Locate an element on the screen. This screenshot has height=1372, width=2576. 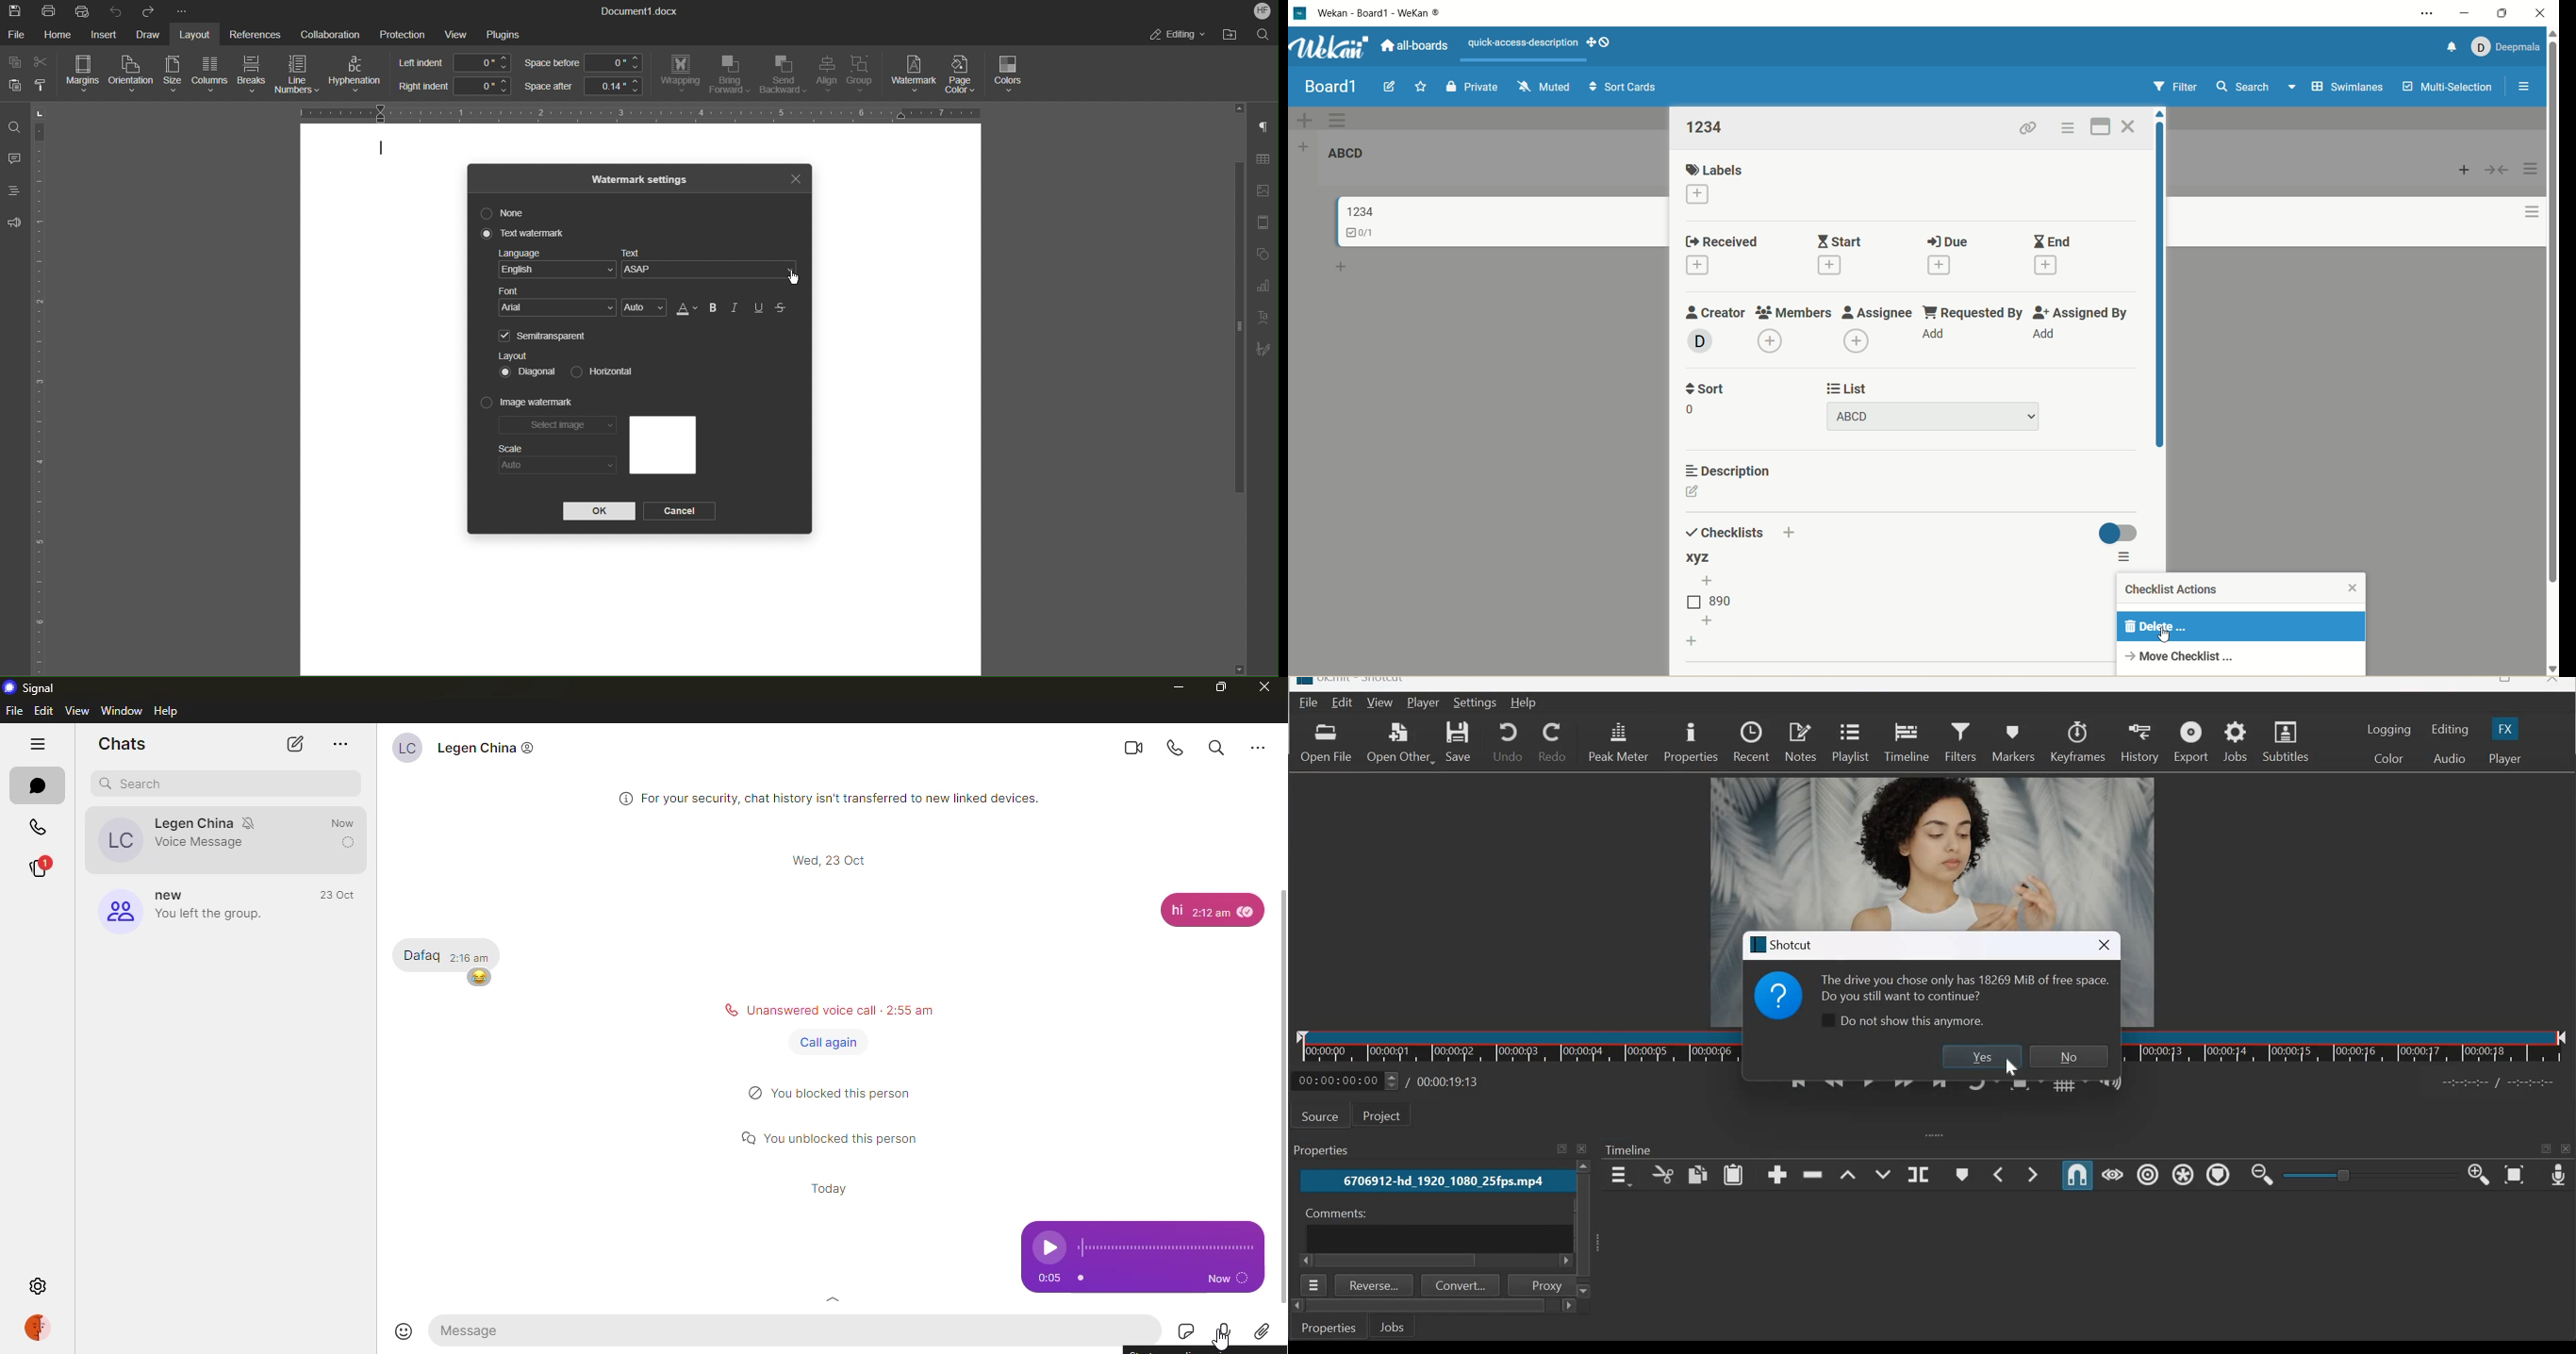
add is located at coordinates (1703, 194).